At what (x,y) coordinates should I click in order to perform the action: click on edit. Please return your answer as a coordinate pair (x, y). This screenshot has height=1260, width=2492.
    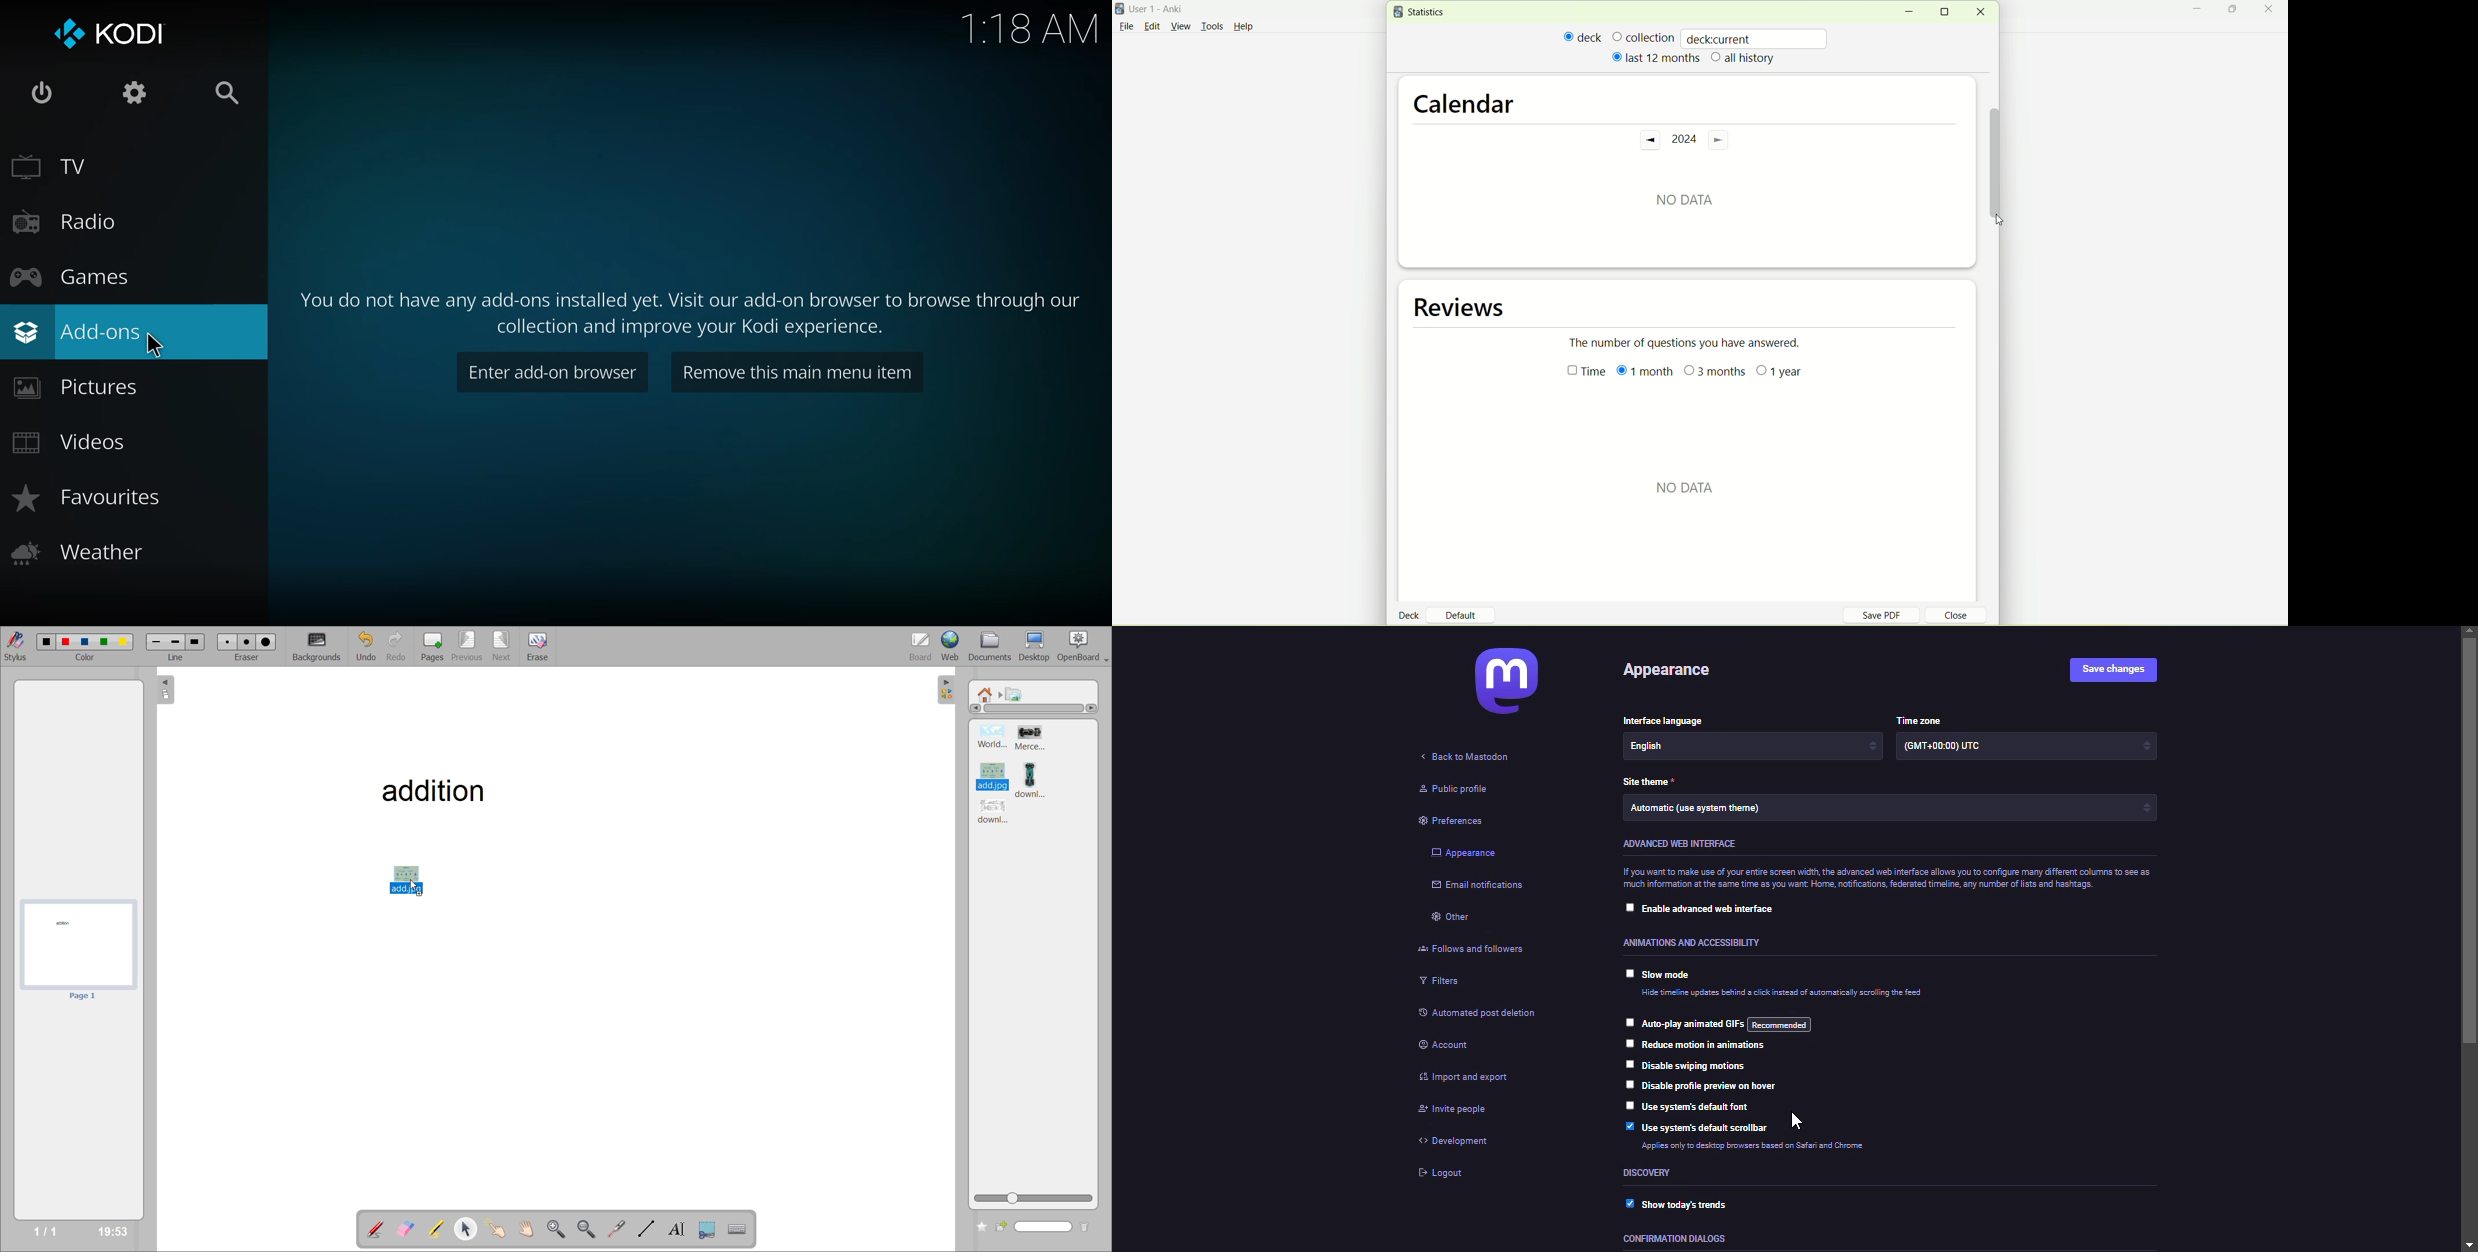
    Looking at the image, I should click on (1152, 26).